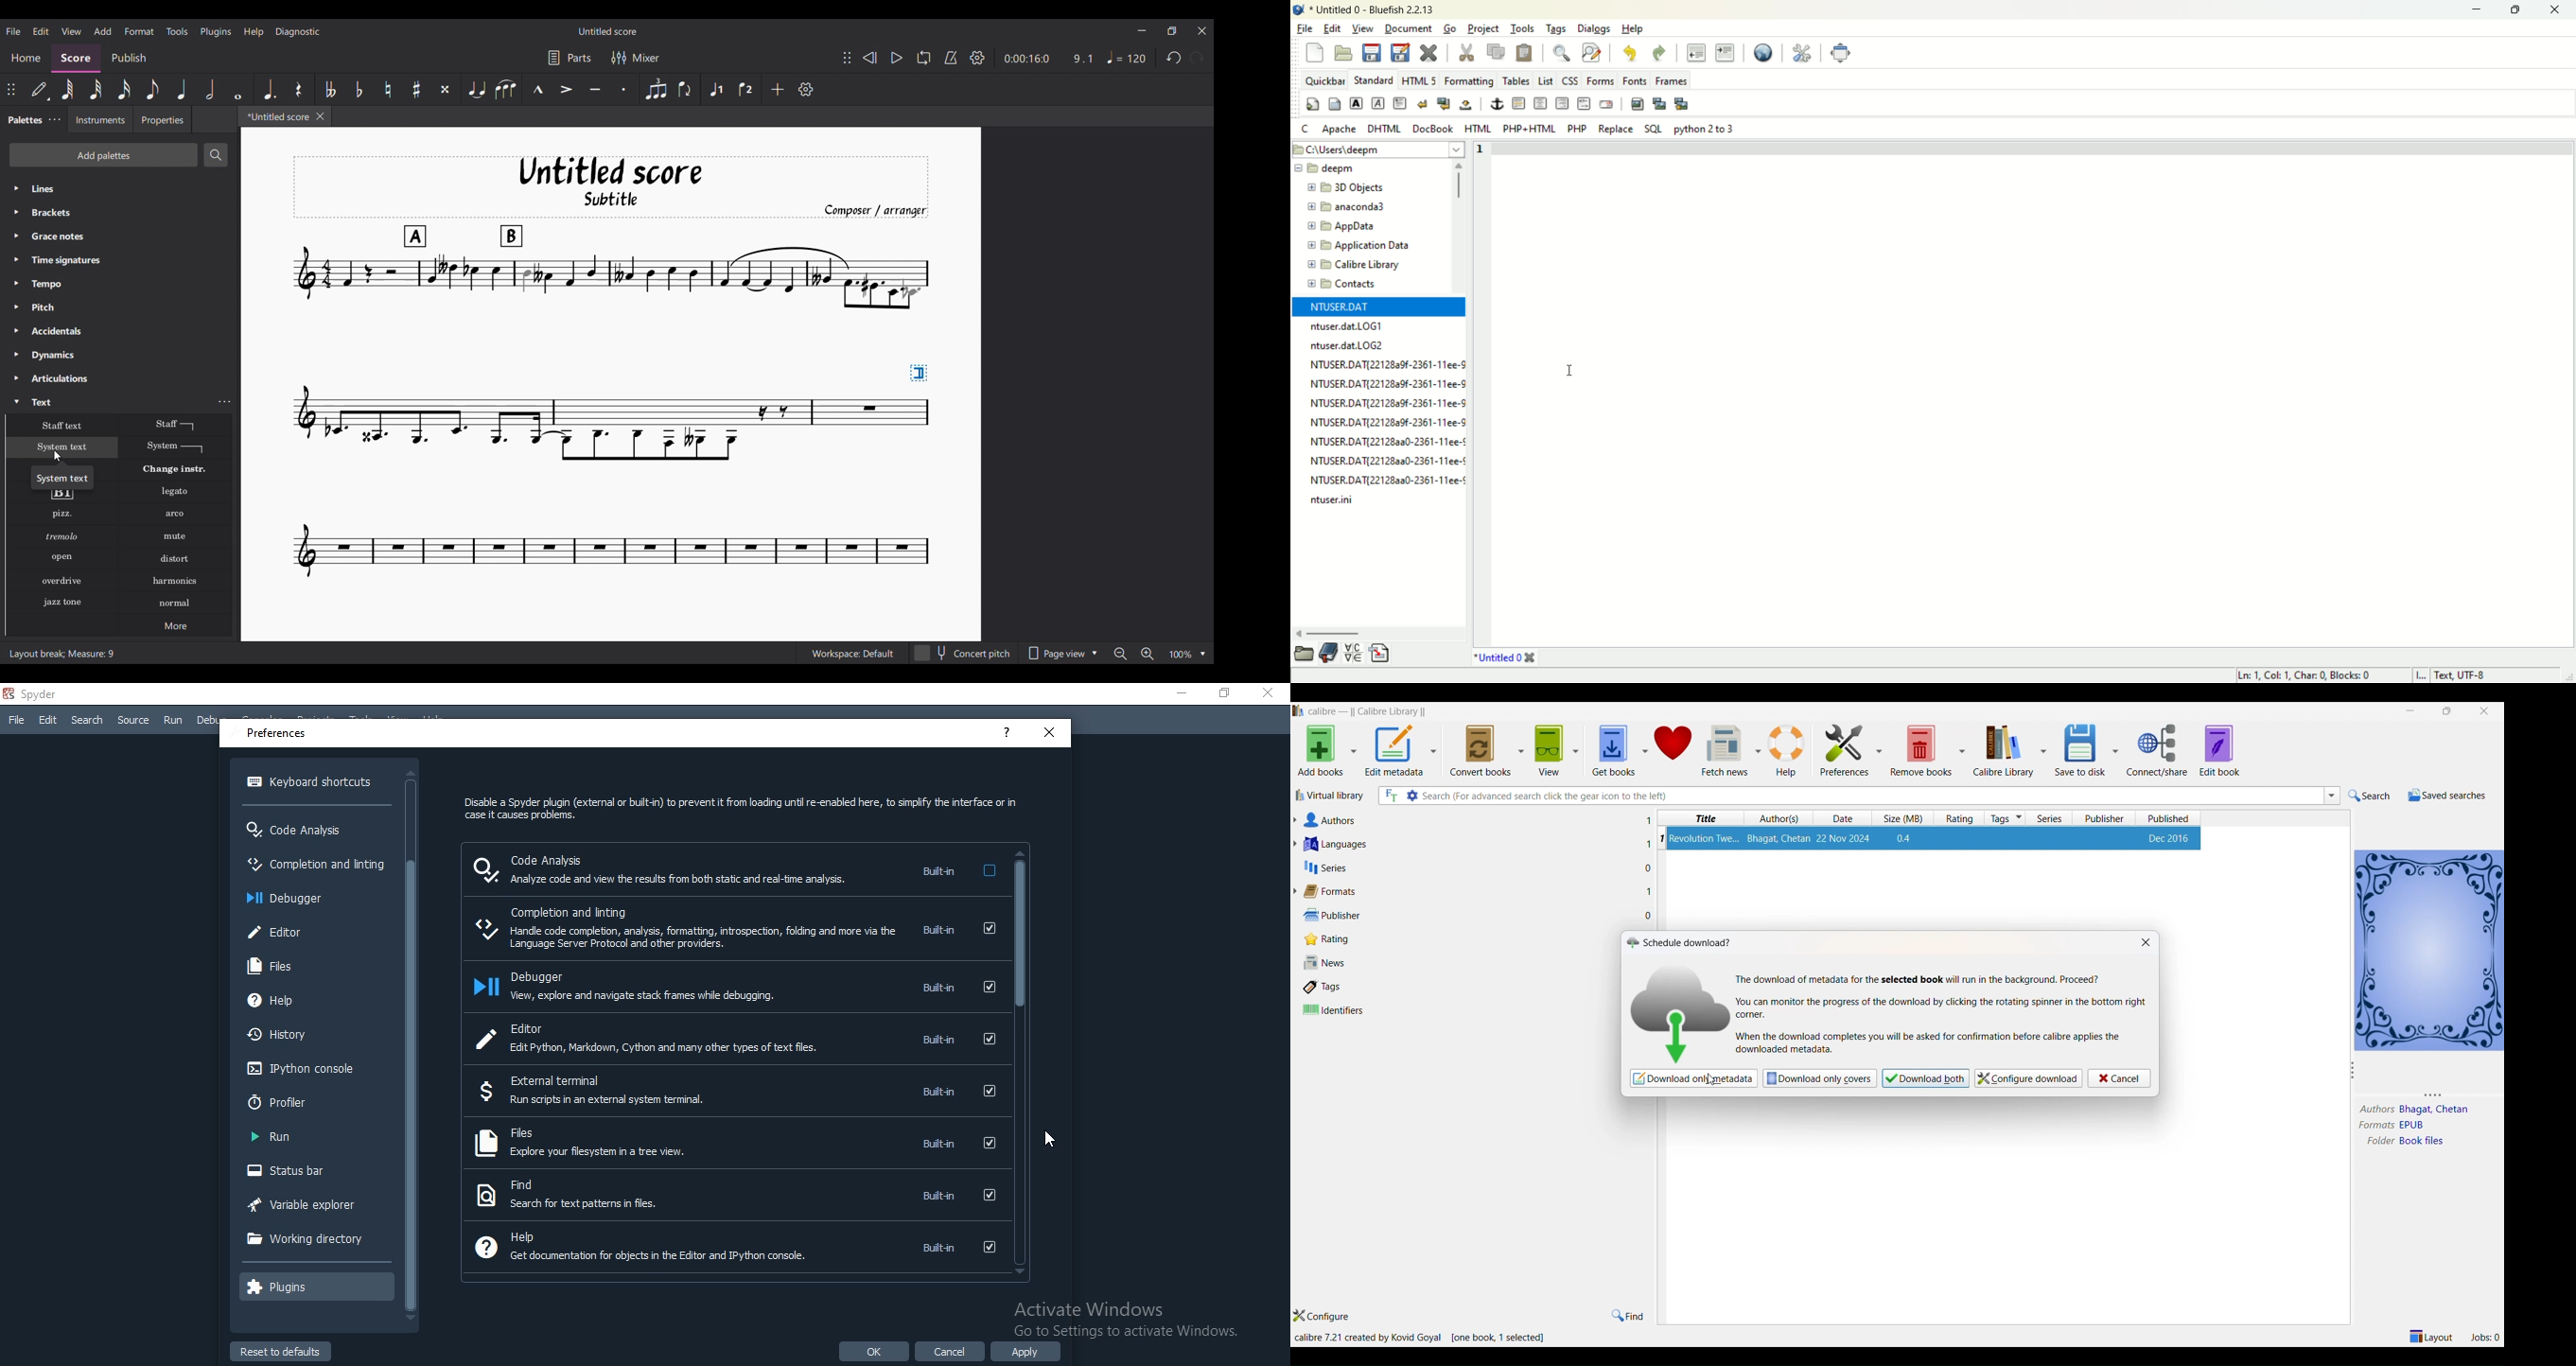 The image size is (2576, 1372). I want to click on 16th note, so click(124, 89).